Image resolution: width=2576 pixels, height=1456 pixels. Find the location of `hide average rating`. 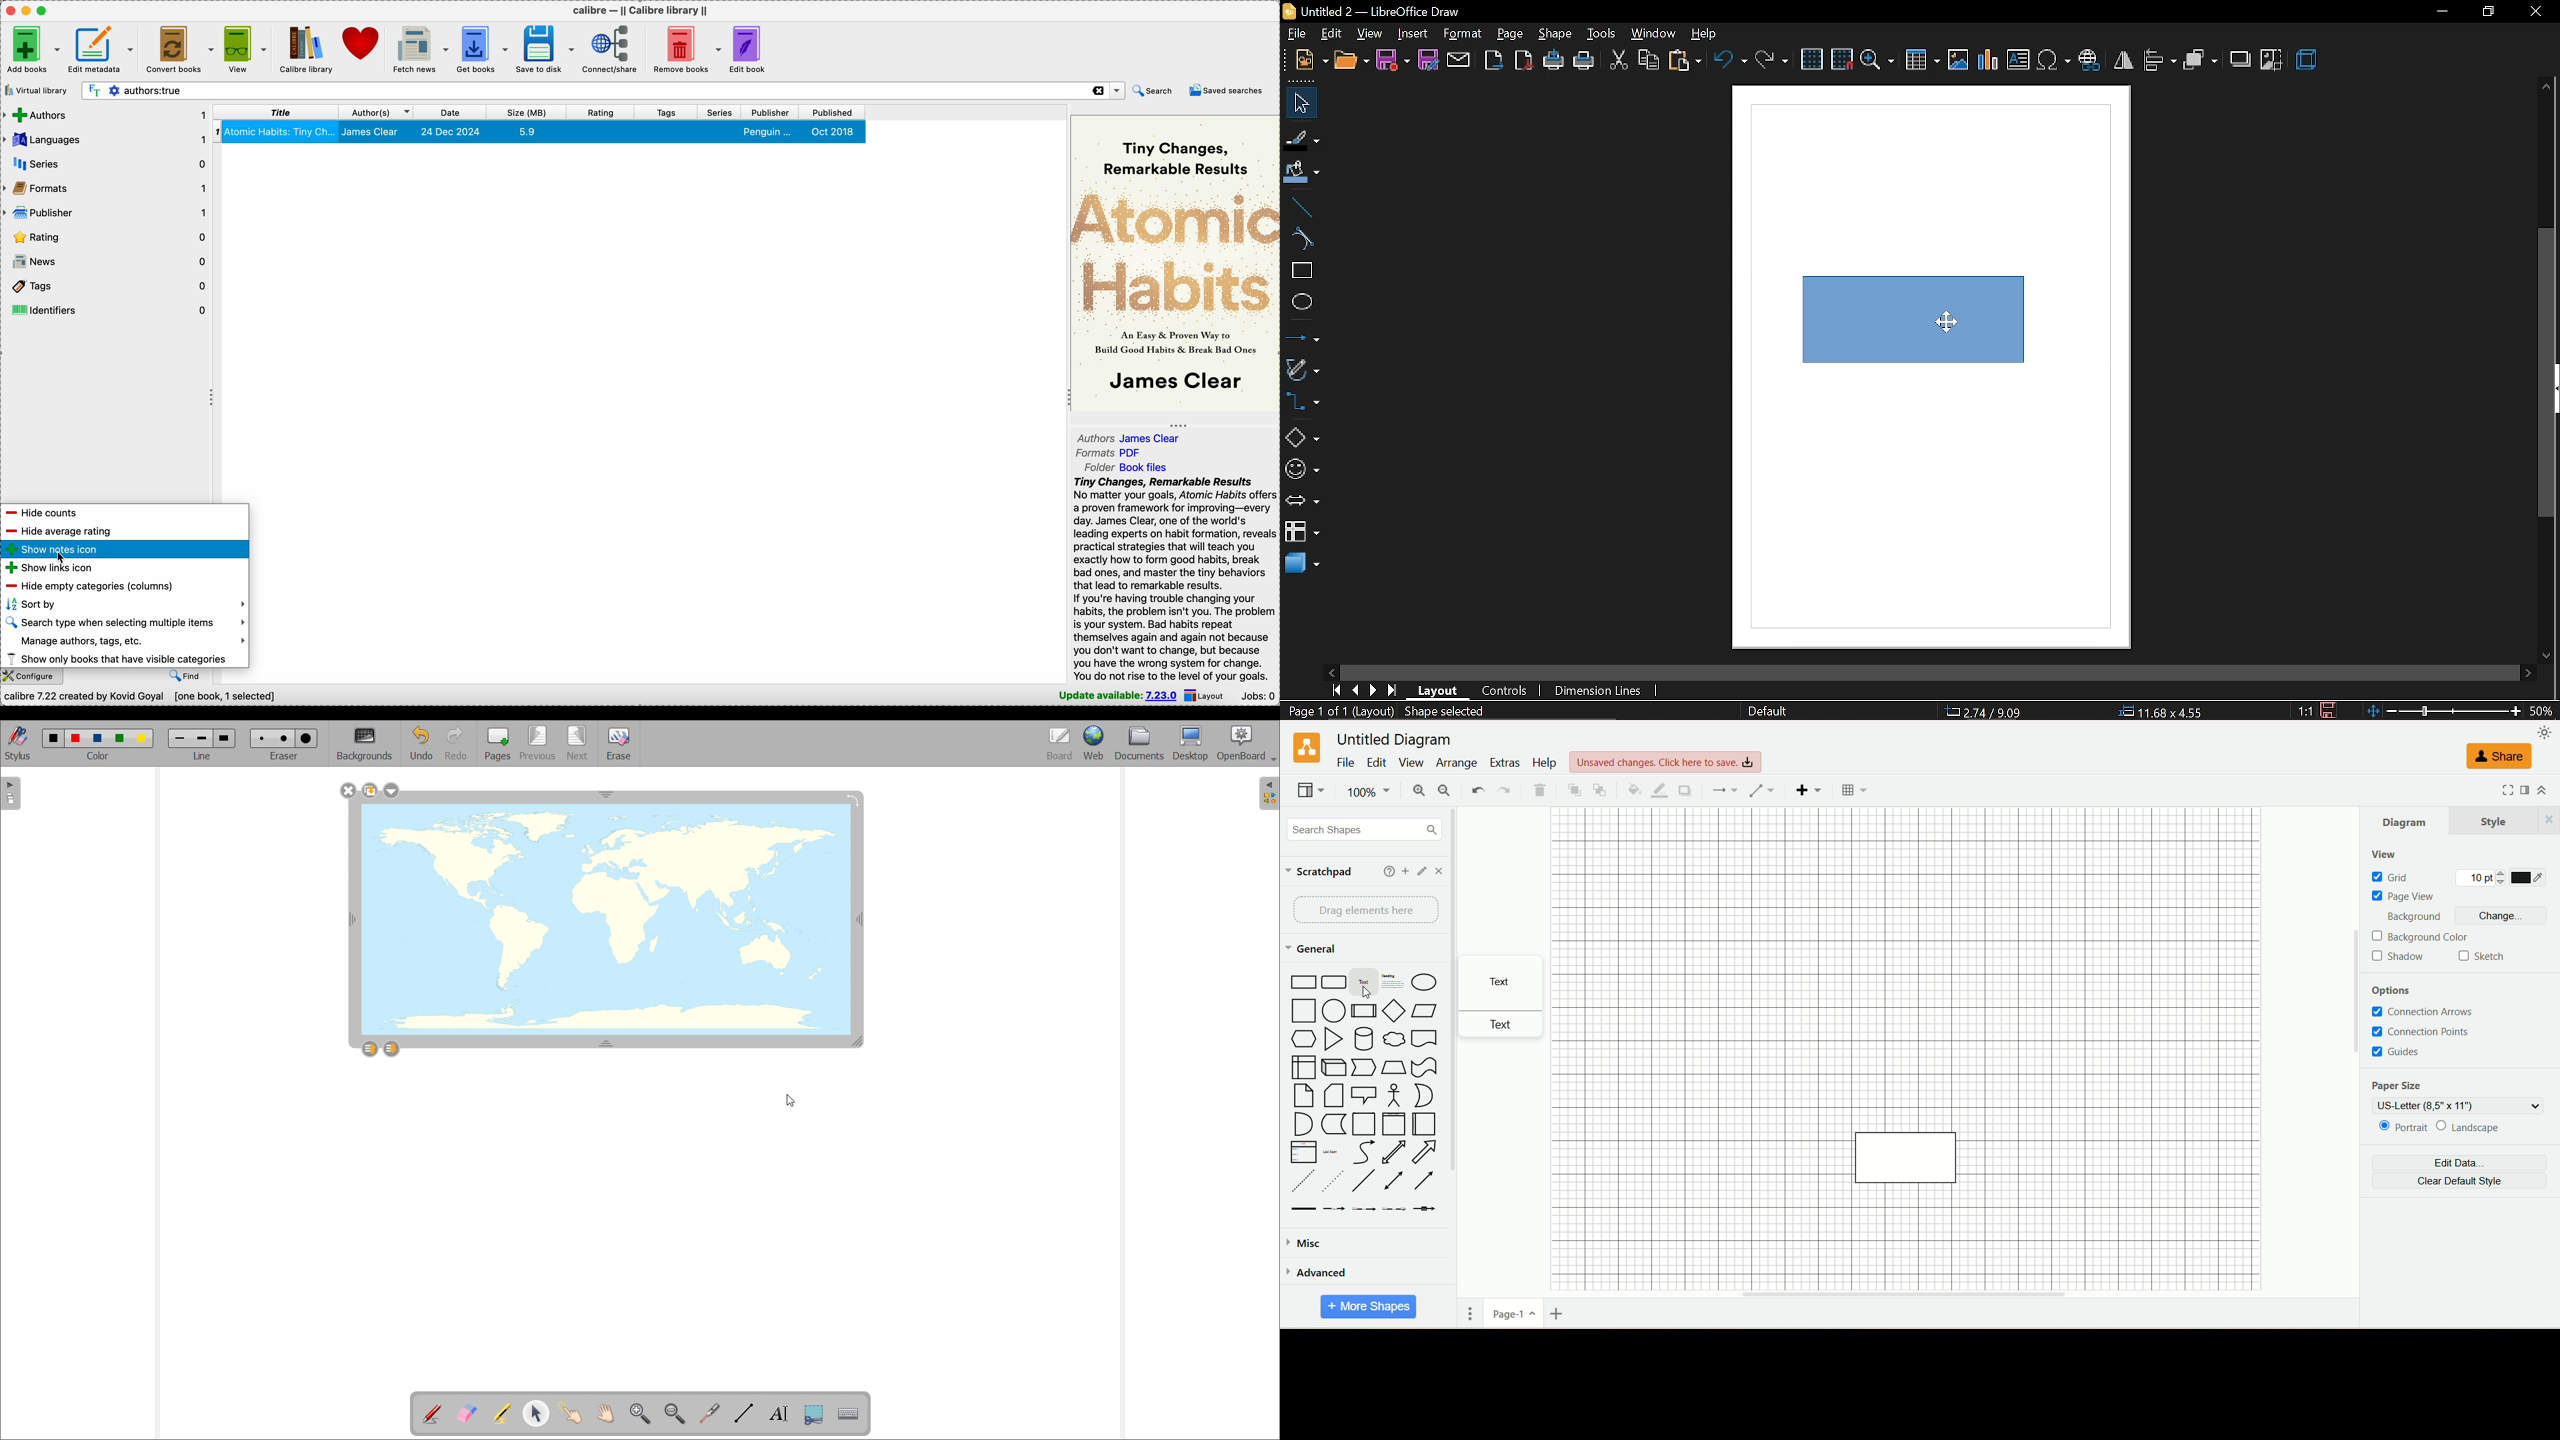

hide average rating is located at coordinates (60, 531).